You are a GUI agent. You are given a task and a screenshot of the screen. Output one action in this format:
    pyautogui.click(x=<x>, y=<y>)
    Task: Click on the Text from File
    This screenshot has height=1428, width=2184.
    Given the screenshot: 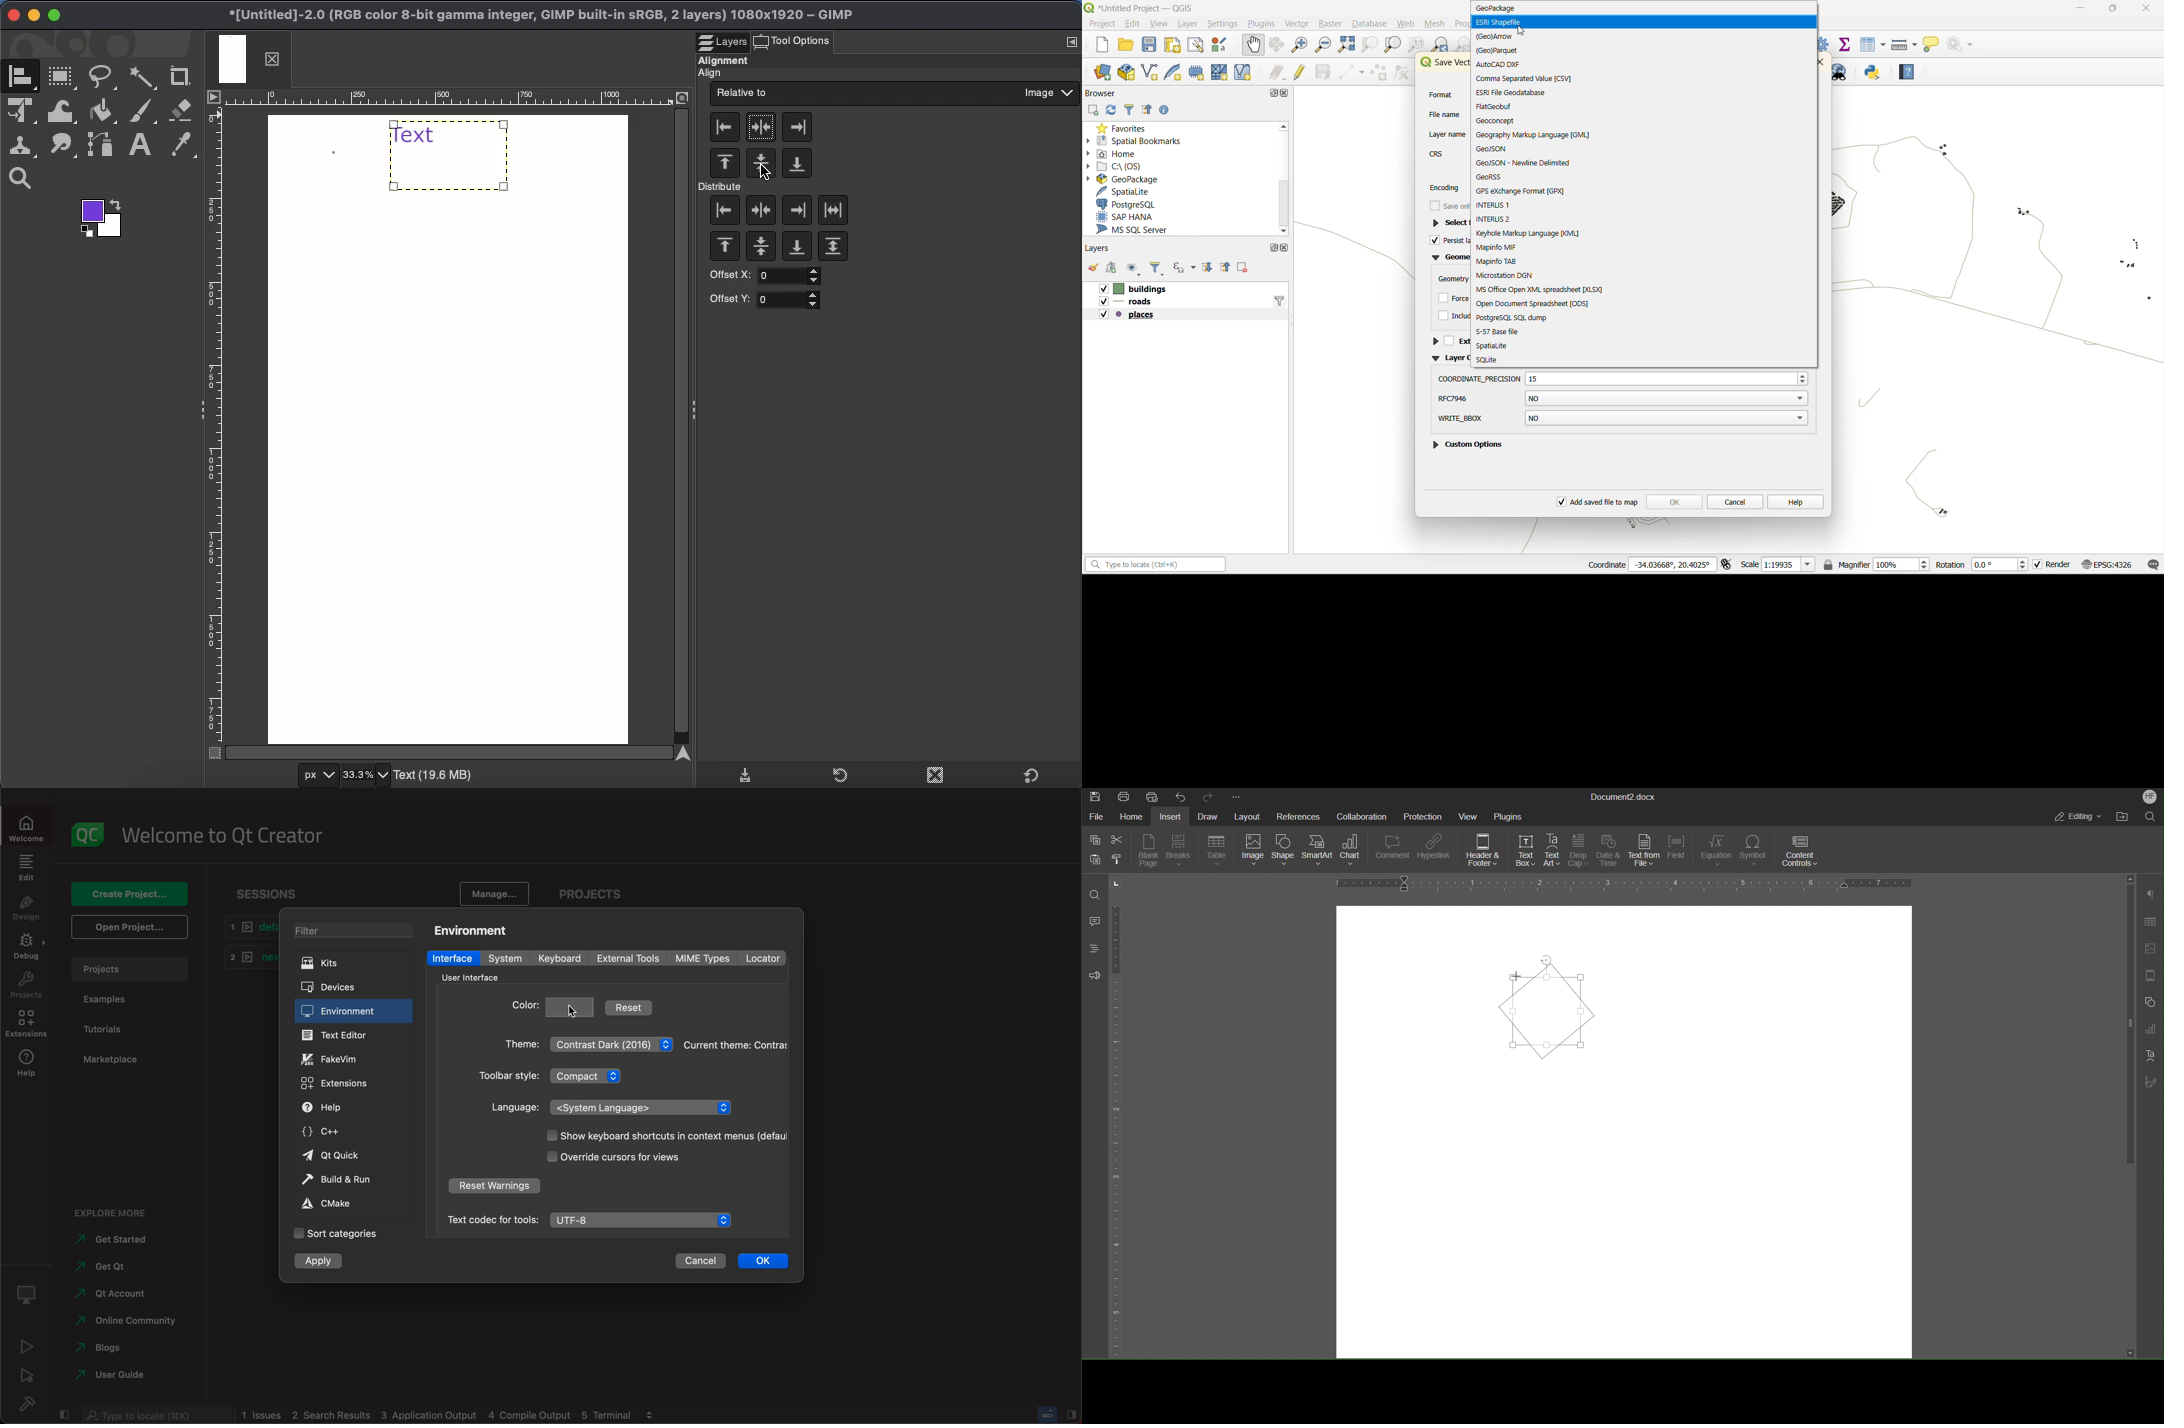 What is the action you would take?
    pyautogui.click(x=1643, y=851)
    